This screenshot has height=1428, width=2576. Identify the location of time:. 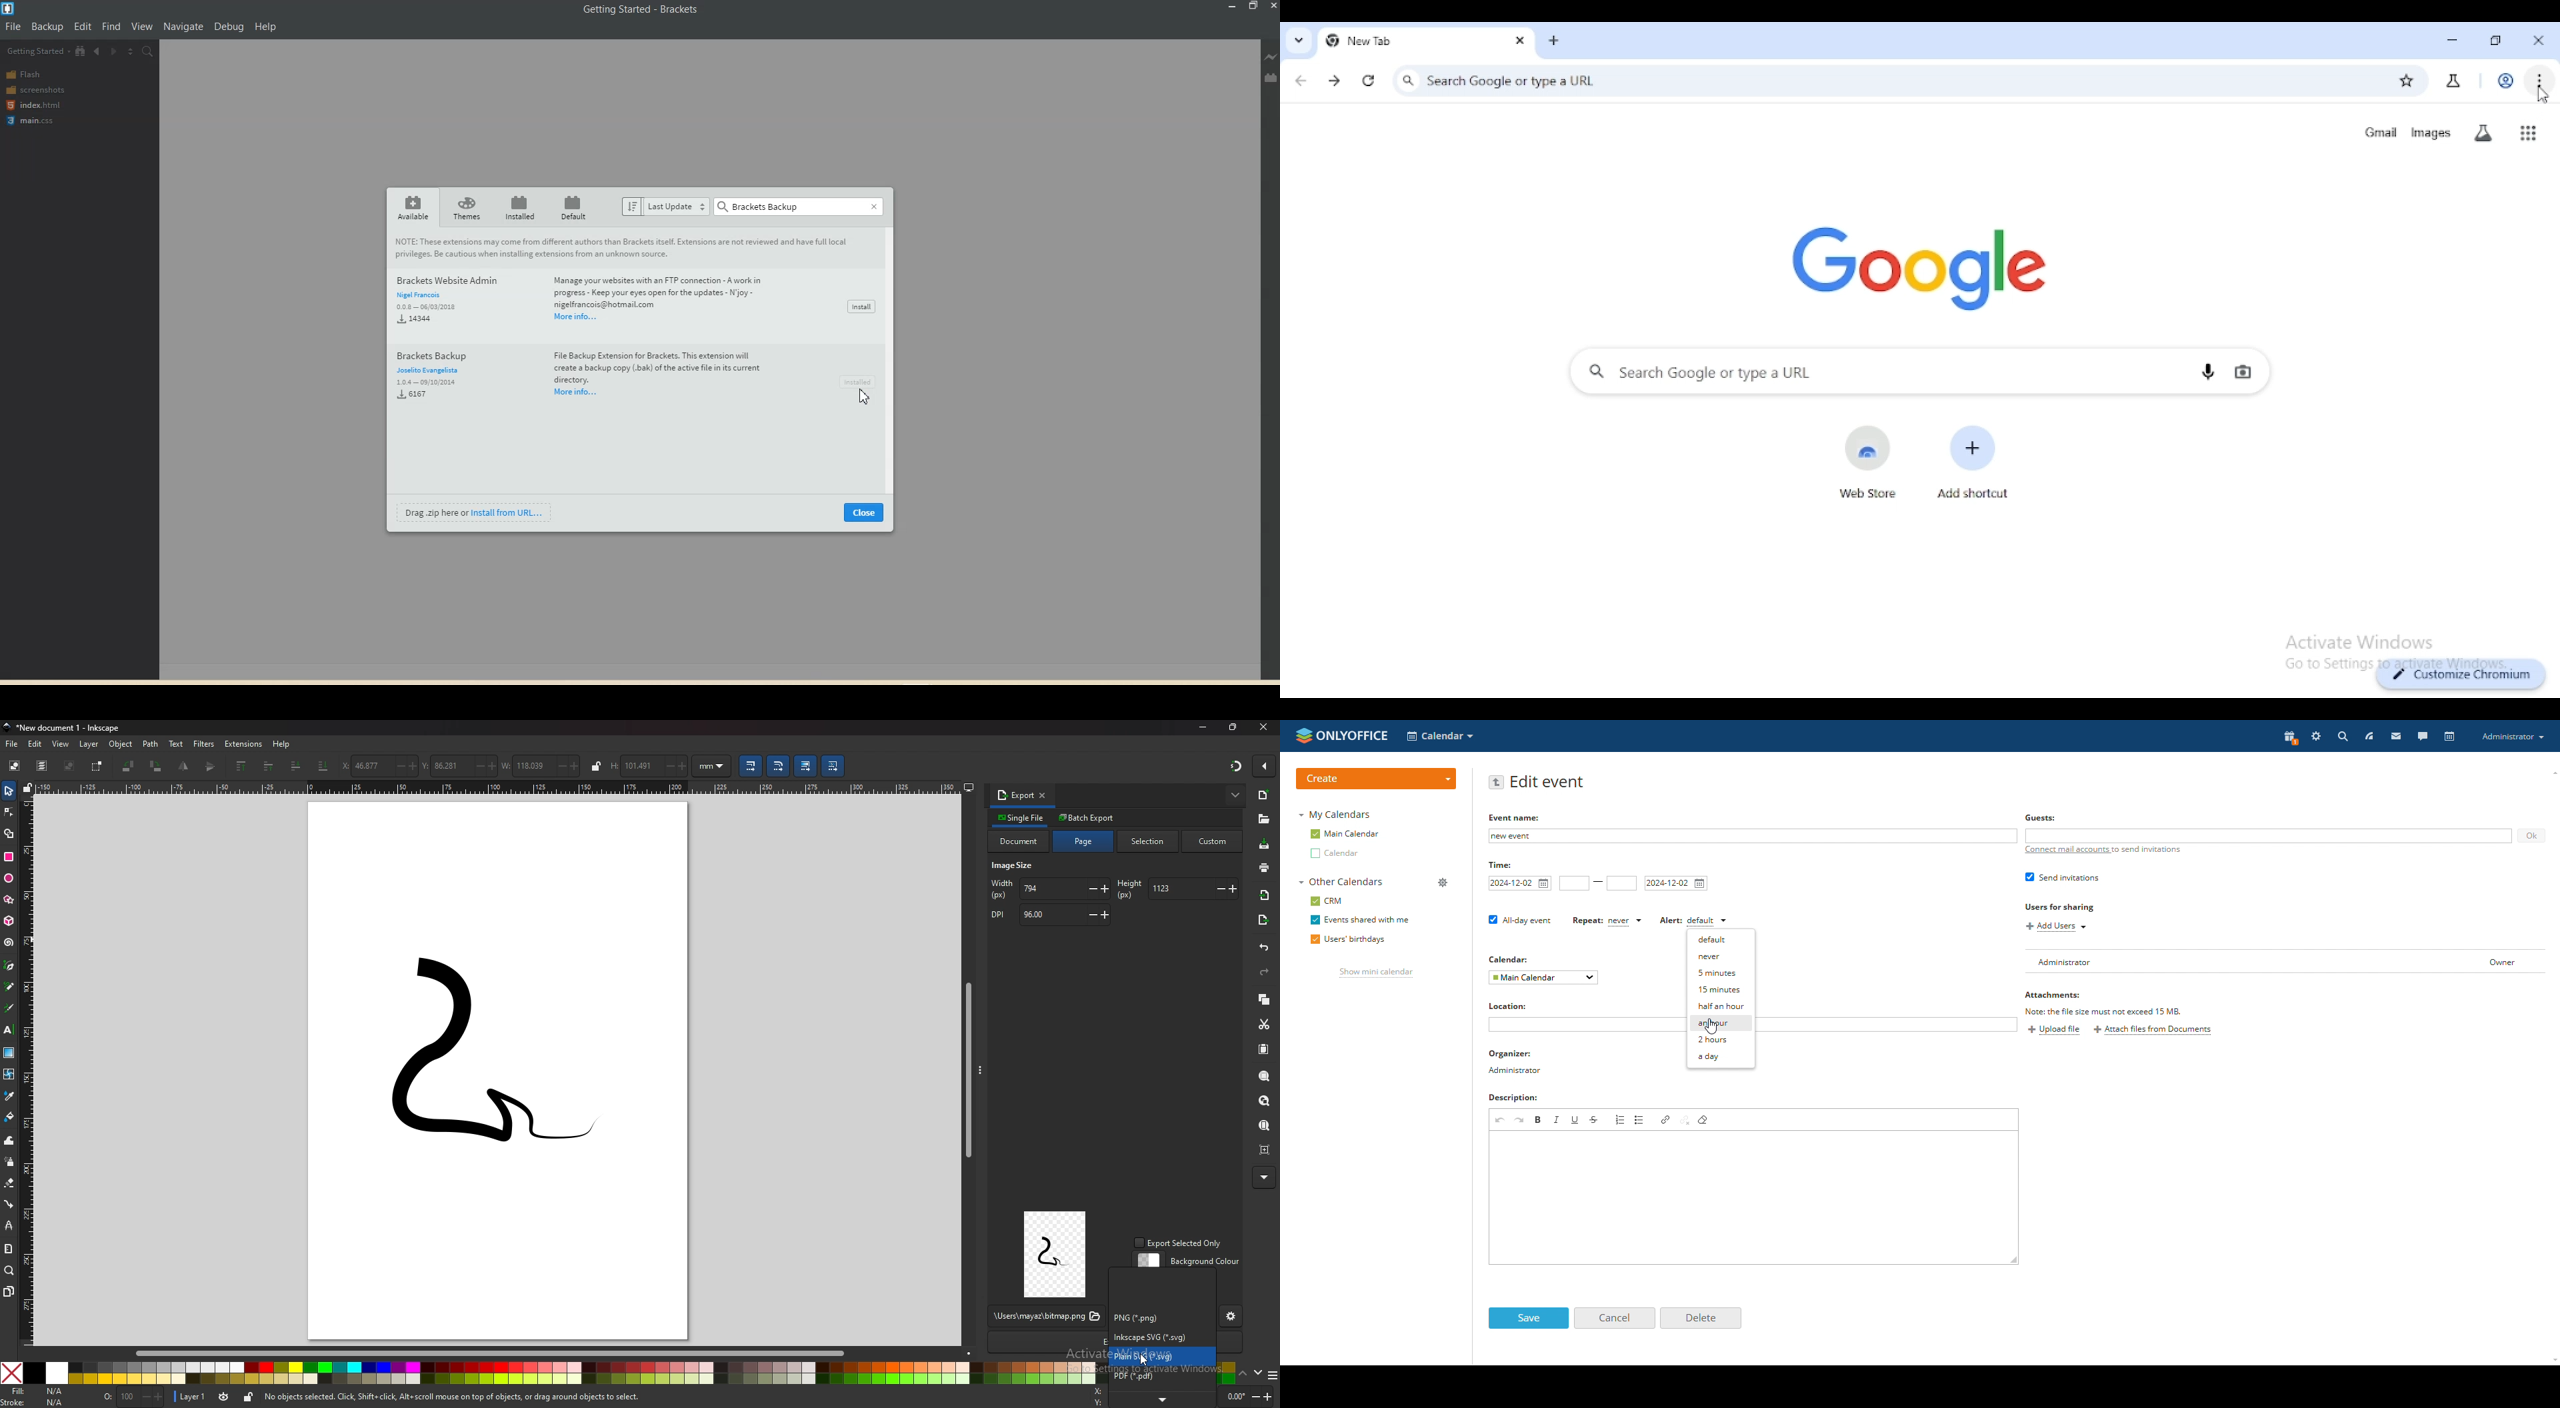
(1505, 865).